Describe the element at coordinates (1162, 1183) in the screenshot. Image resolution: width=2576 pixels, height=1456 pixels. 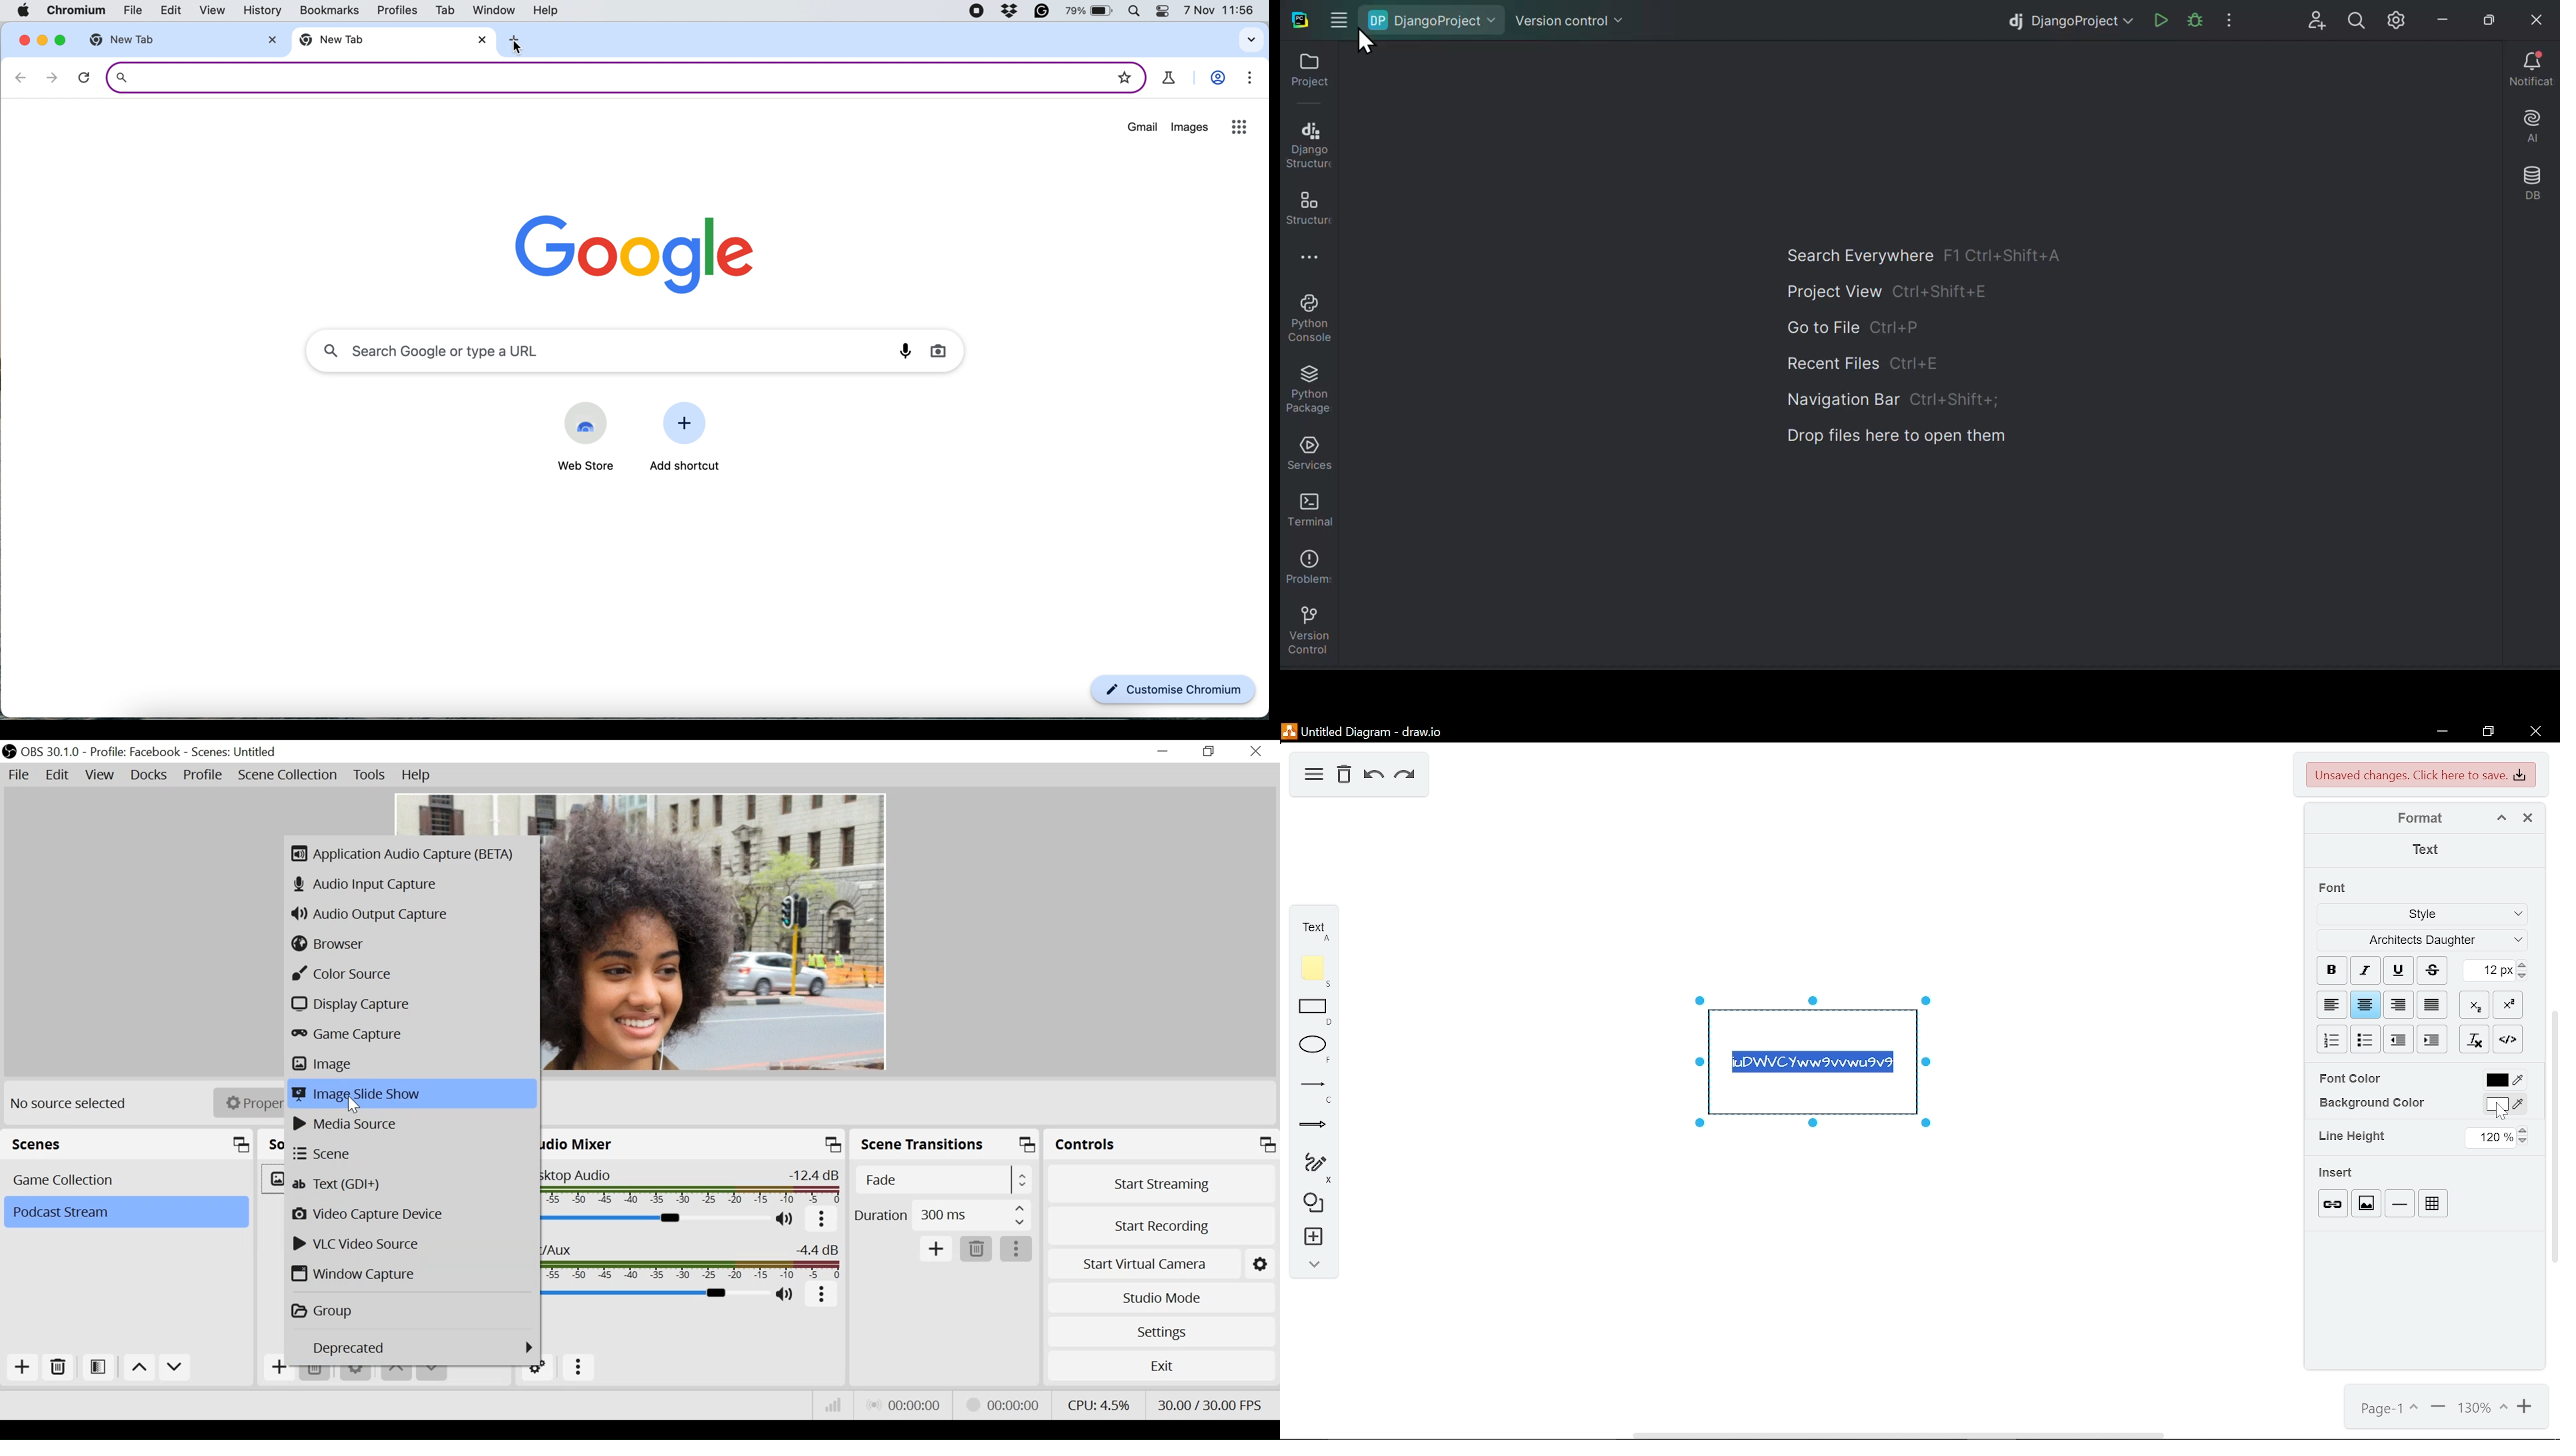
I see `Start Streaming` at that location.